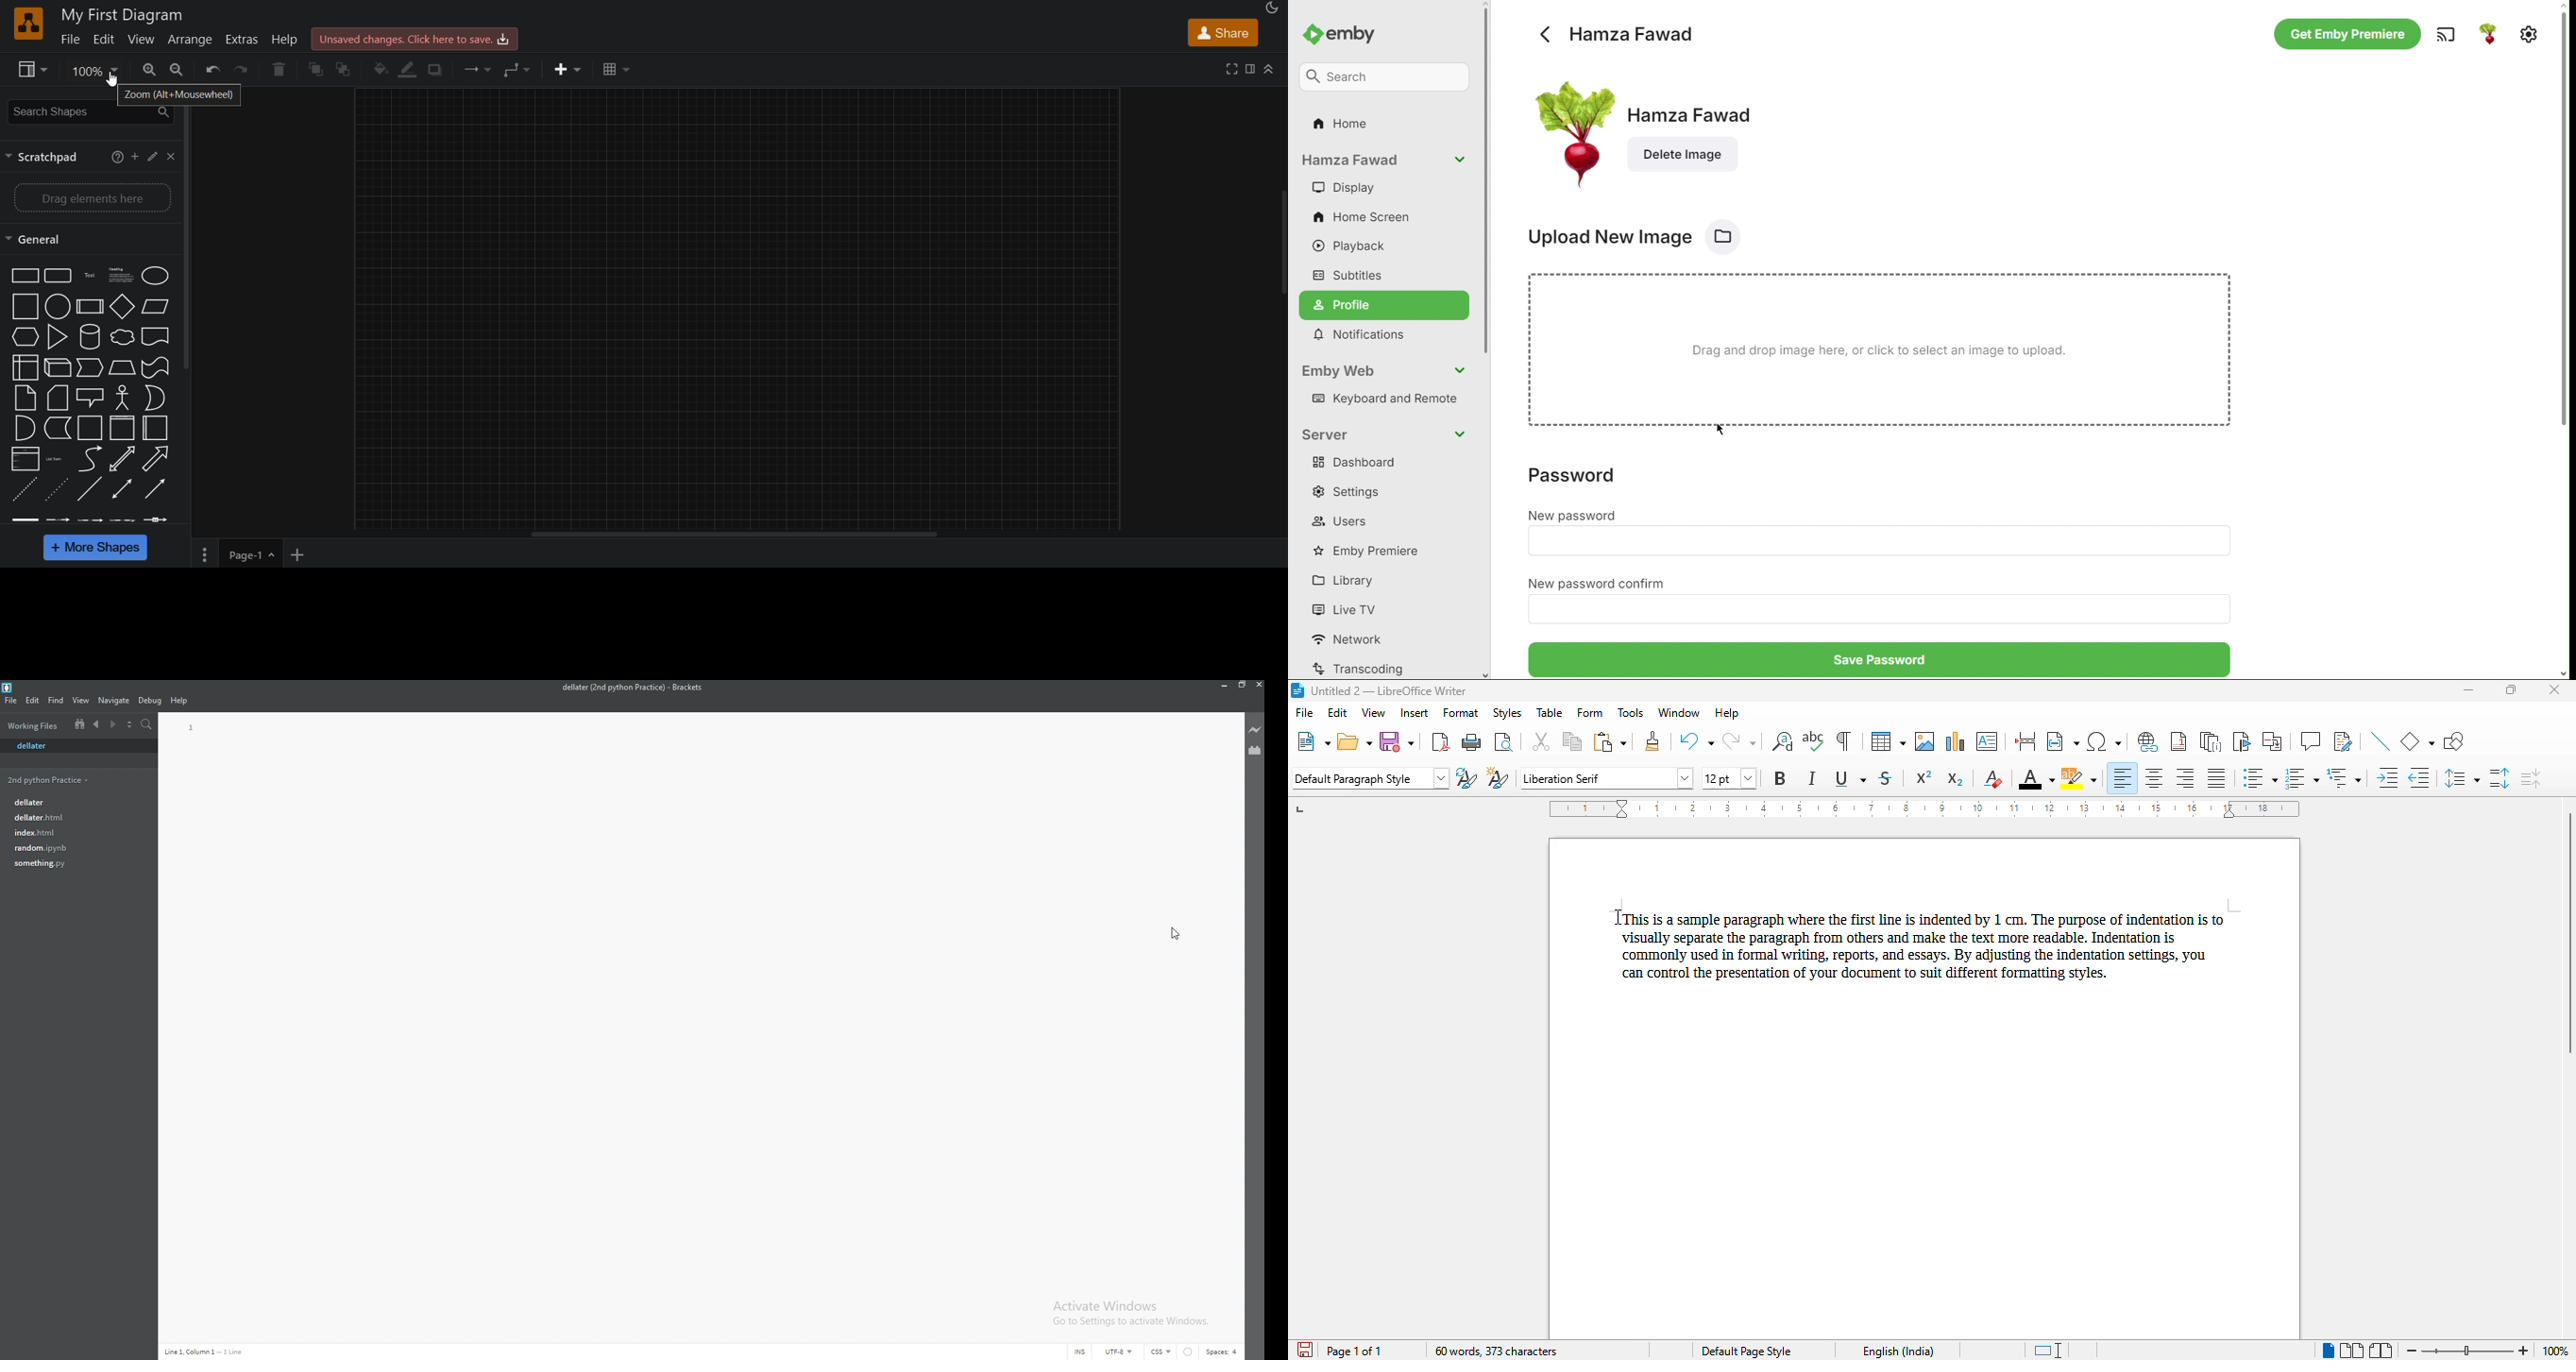 This screenshot has height=1372, width=2576. What do you see at coordinates (1679, 712) in the screenshot?
I see `window` at bounding box center [1679, 712].